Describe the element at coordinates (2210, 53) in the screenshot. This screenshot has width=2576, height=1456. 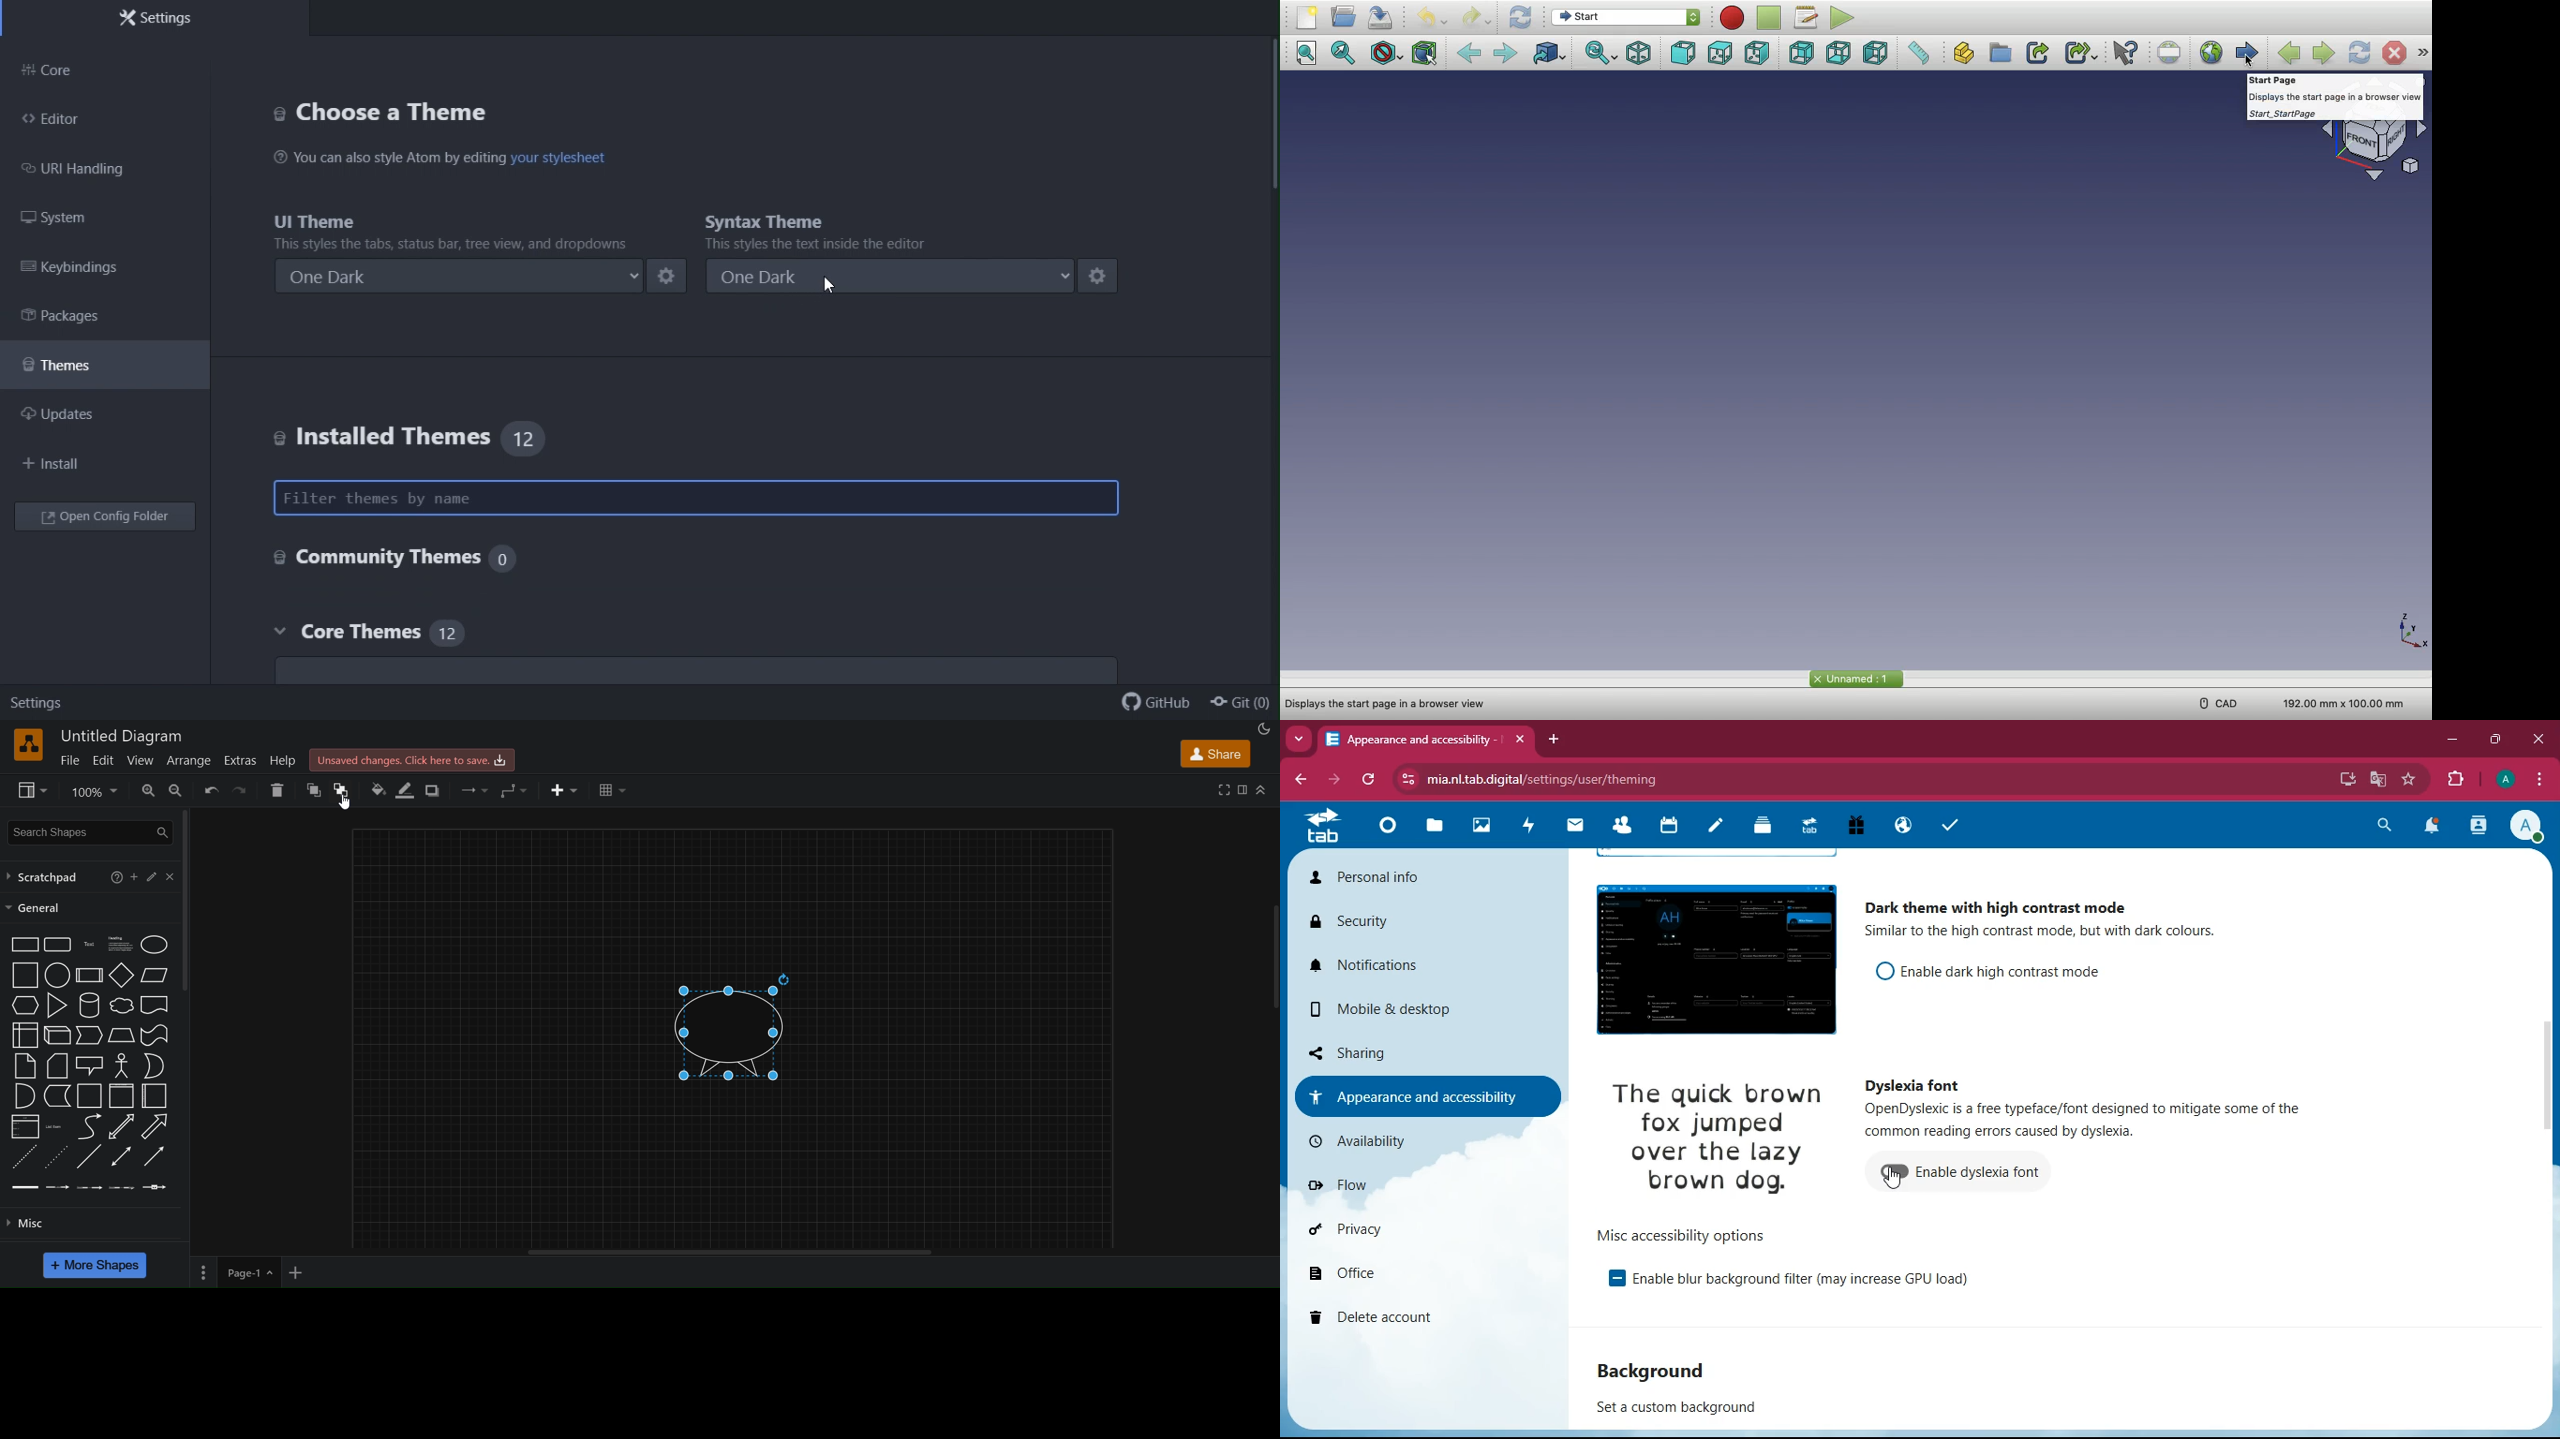
I see `Open website` at that location.